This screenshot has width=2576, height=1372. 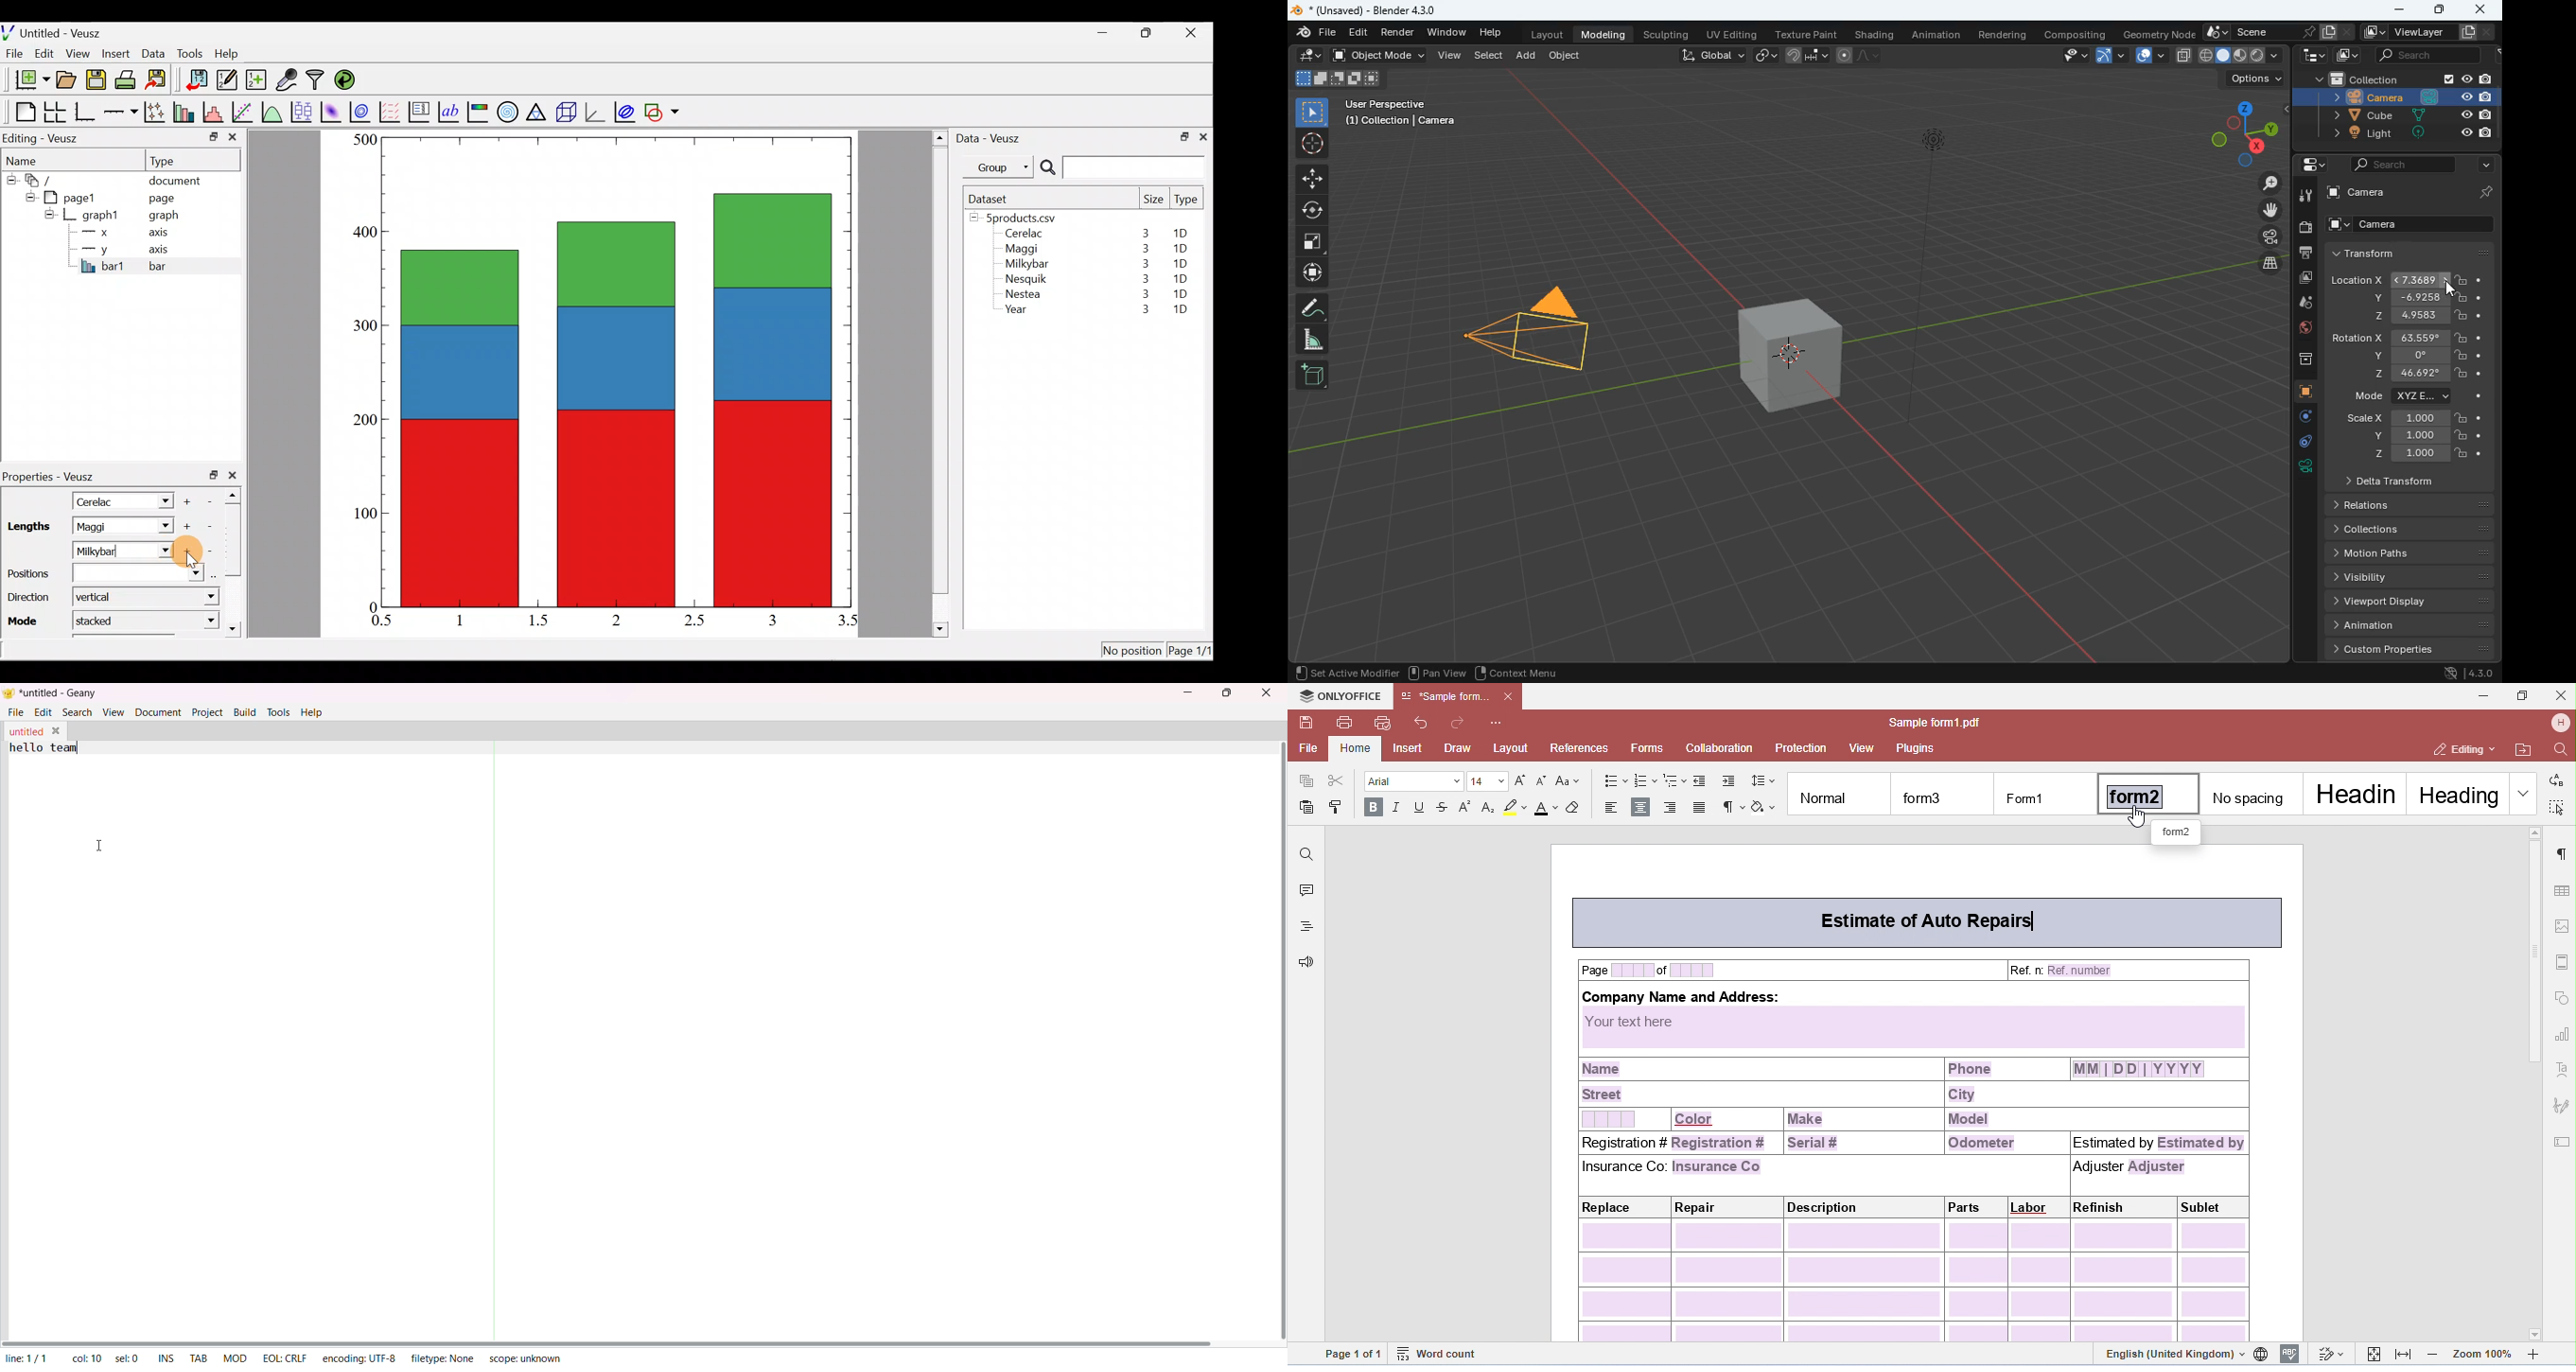 I want to click on cursor, so click(x=2450, y=291).